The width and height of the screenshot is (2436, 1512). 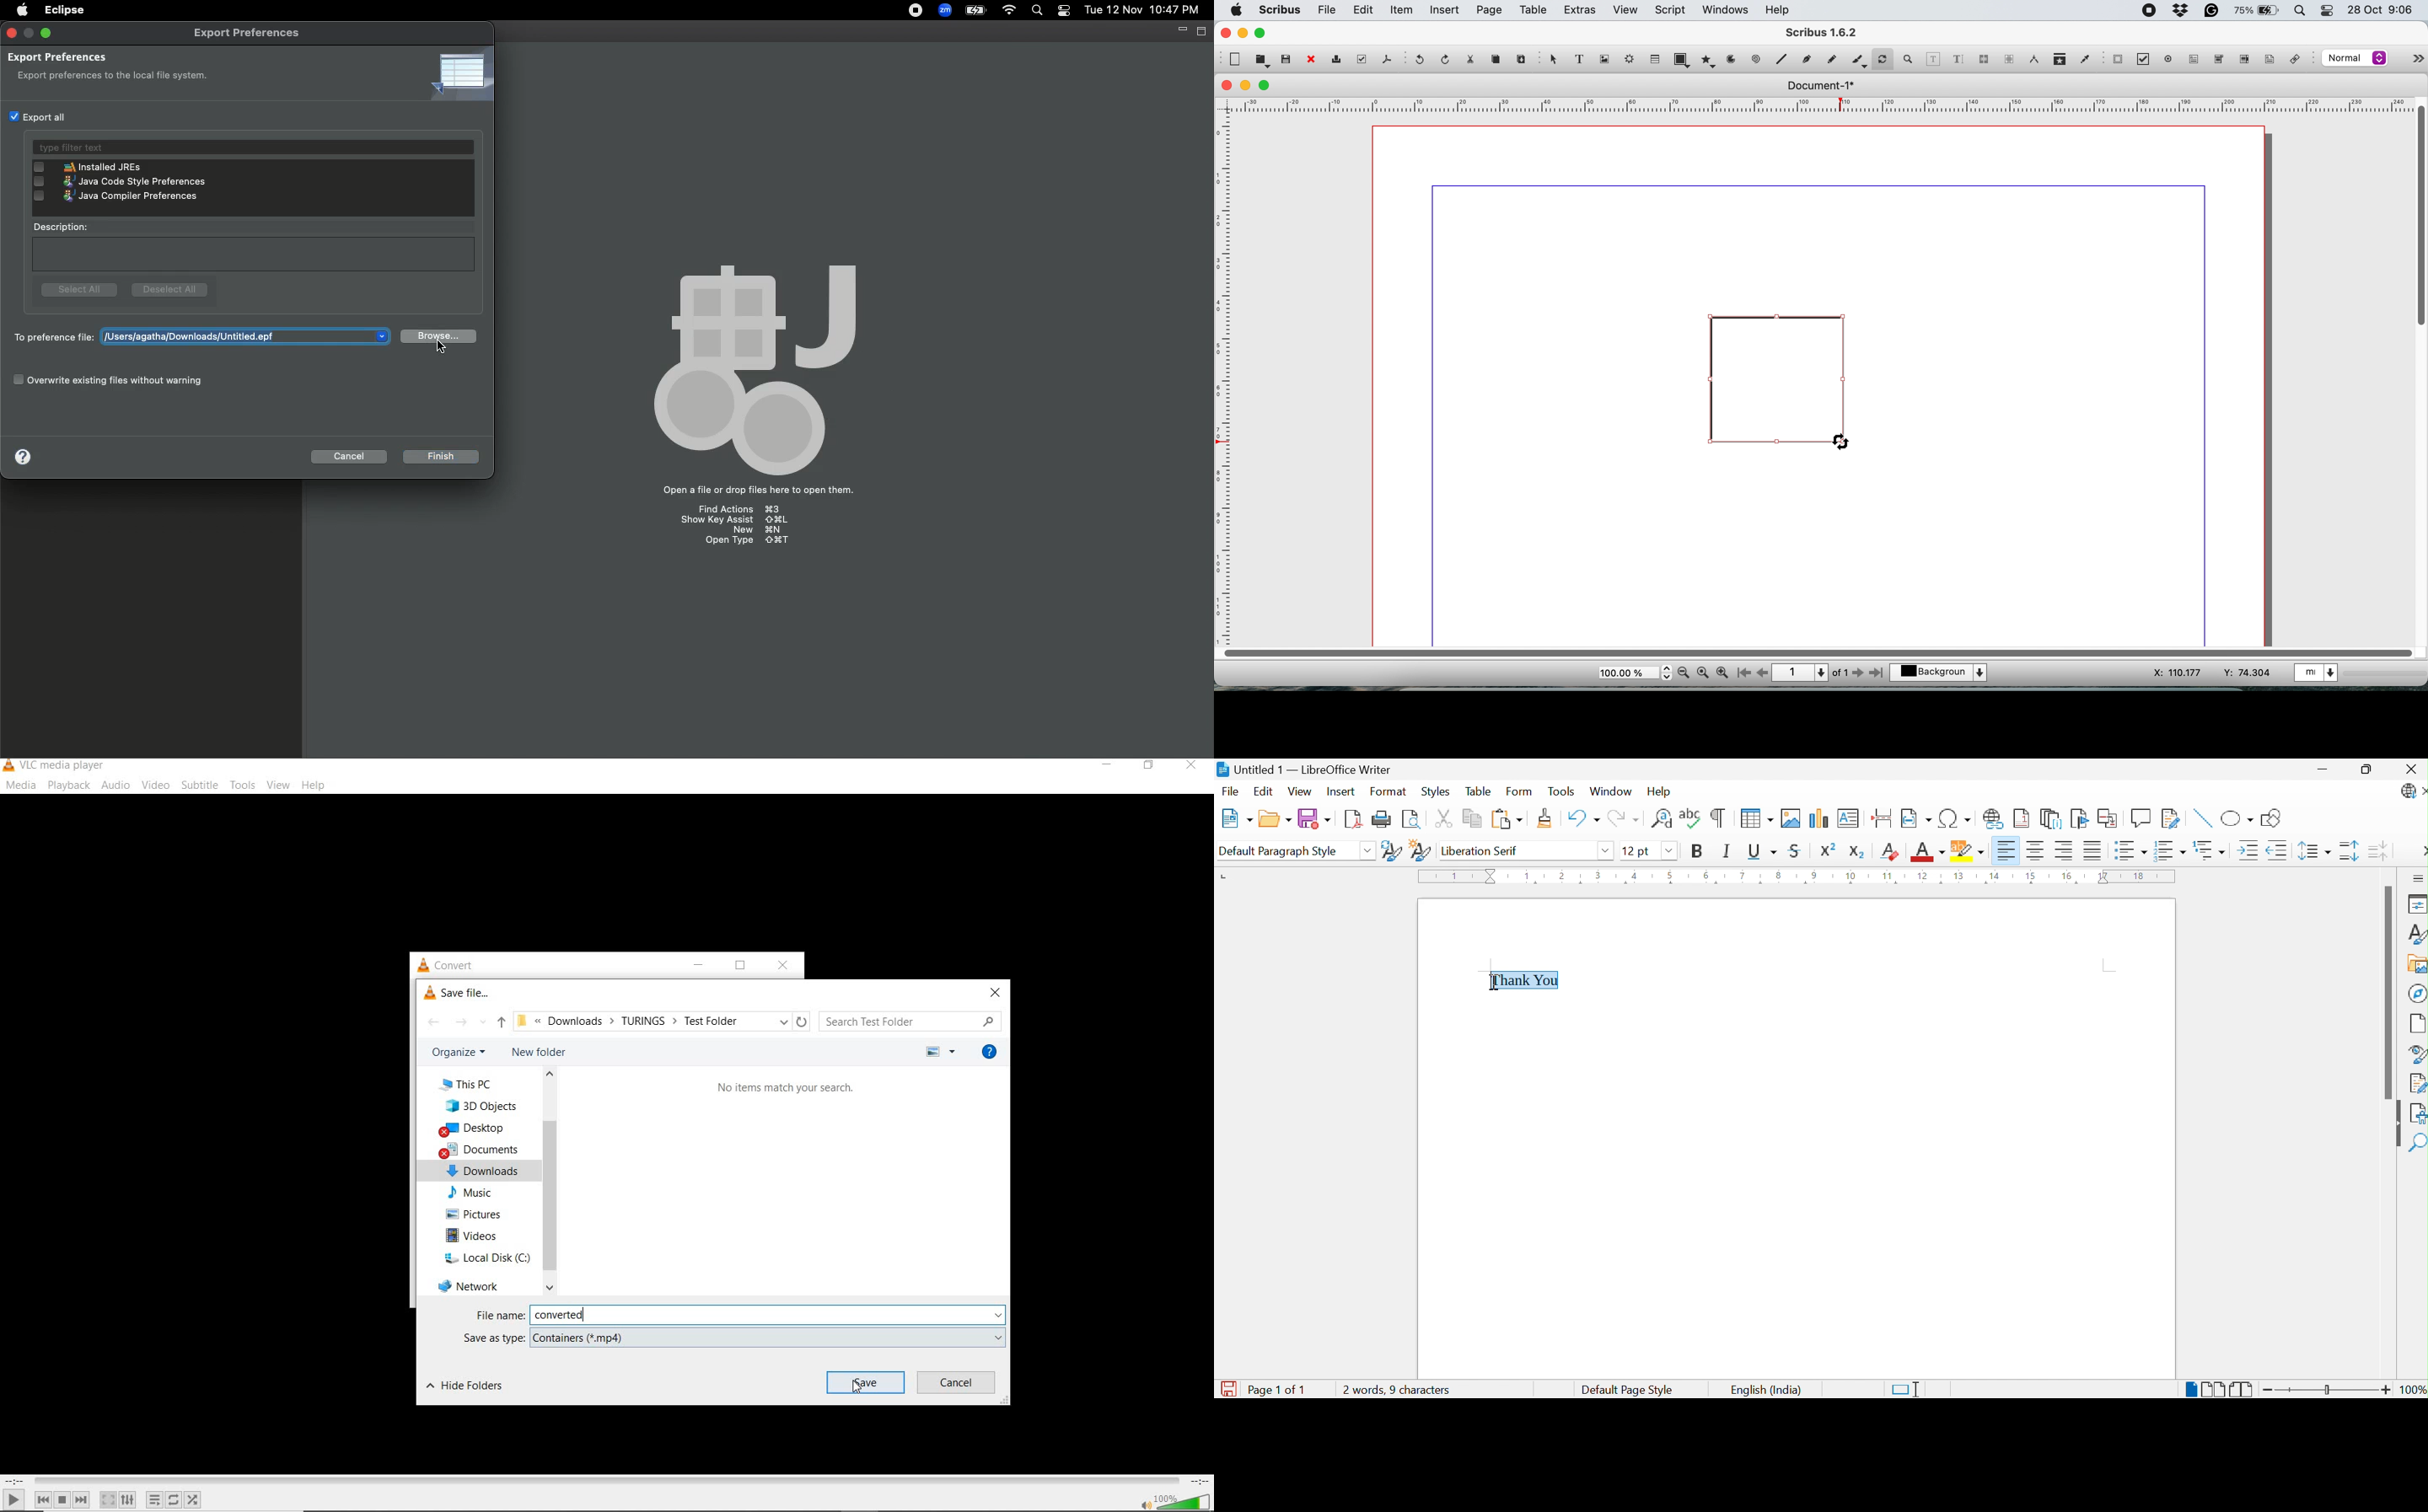 What do you see at coordinates (2110, 818) in the screenshot?
I see `Insert Cross-reference` at bounding box center [2110, 818].